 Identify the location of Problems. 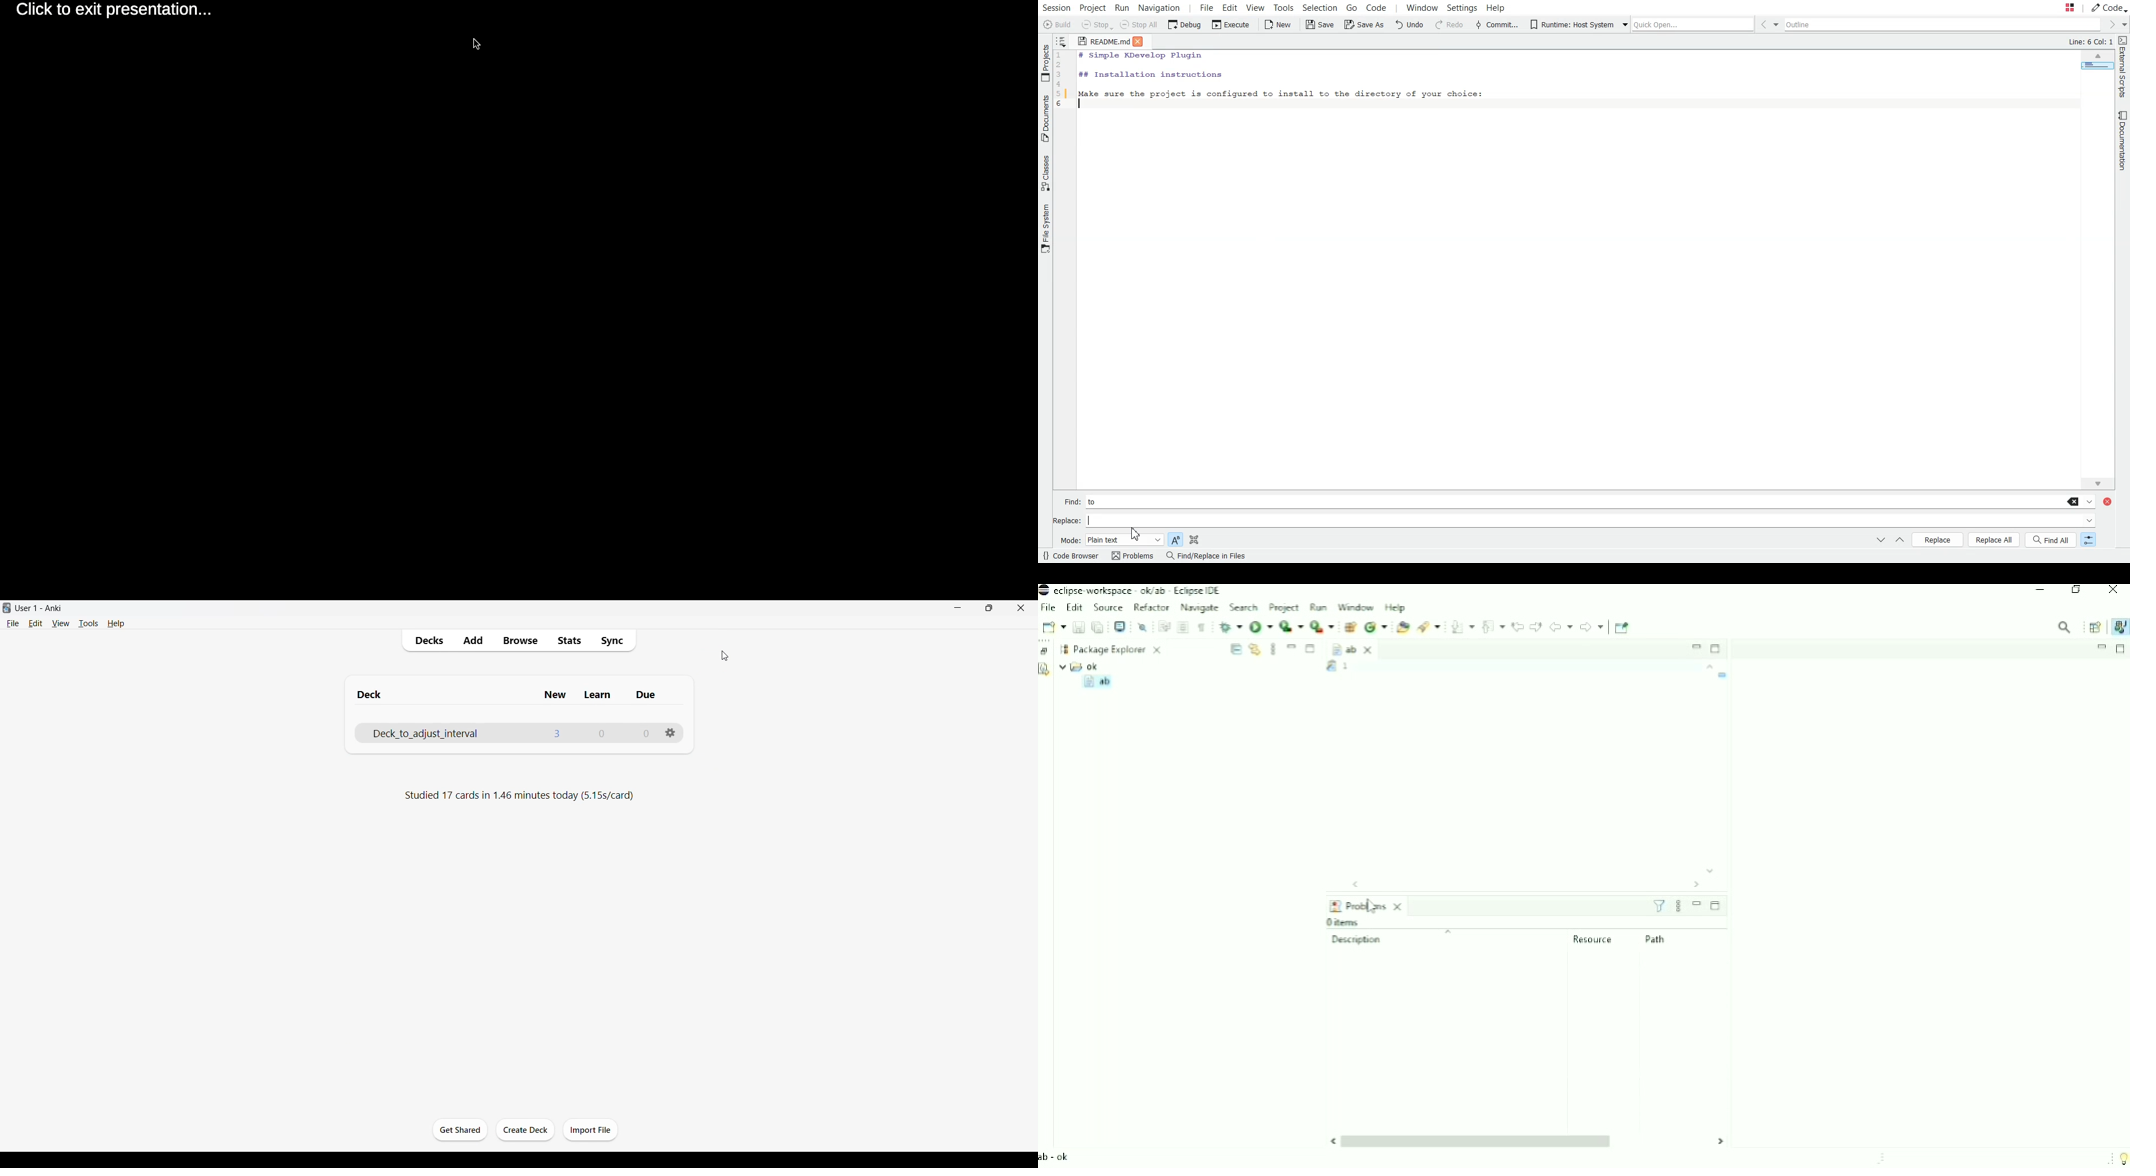
(1367, 905).